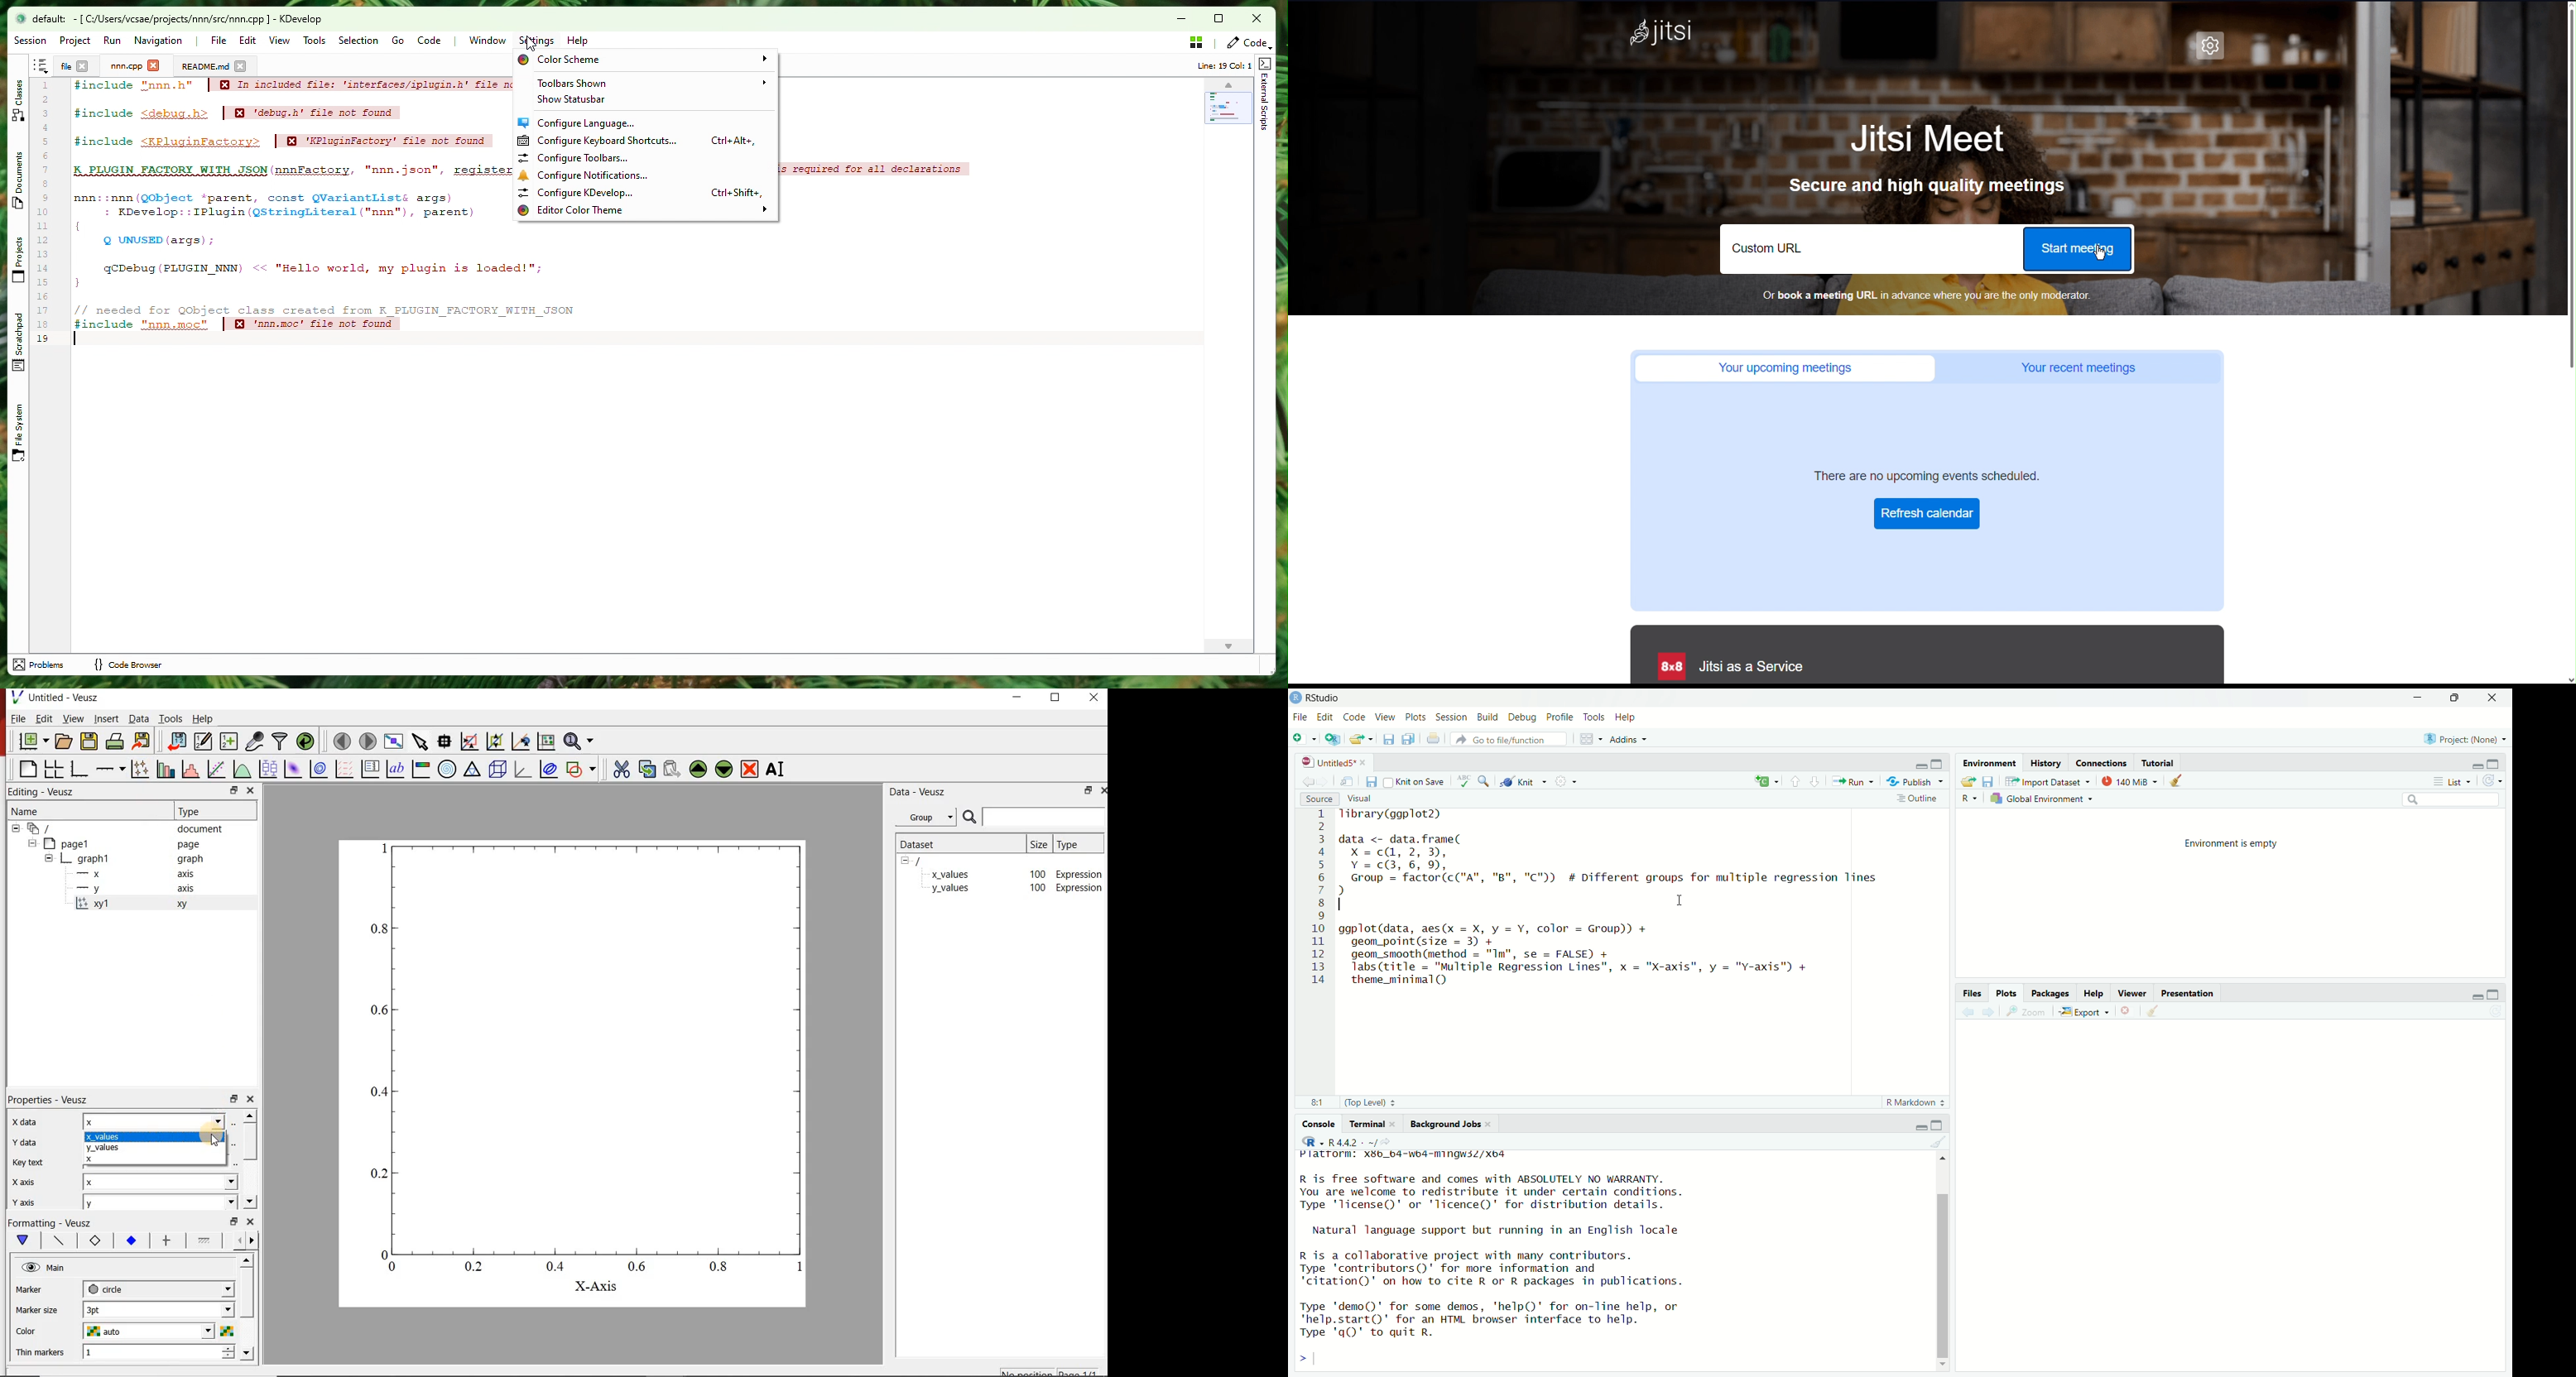  I want to click on , so click(1972, 992).